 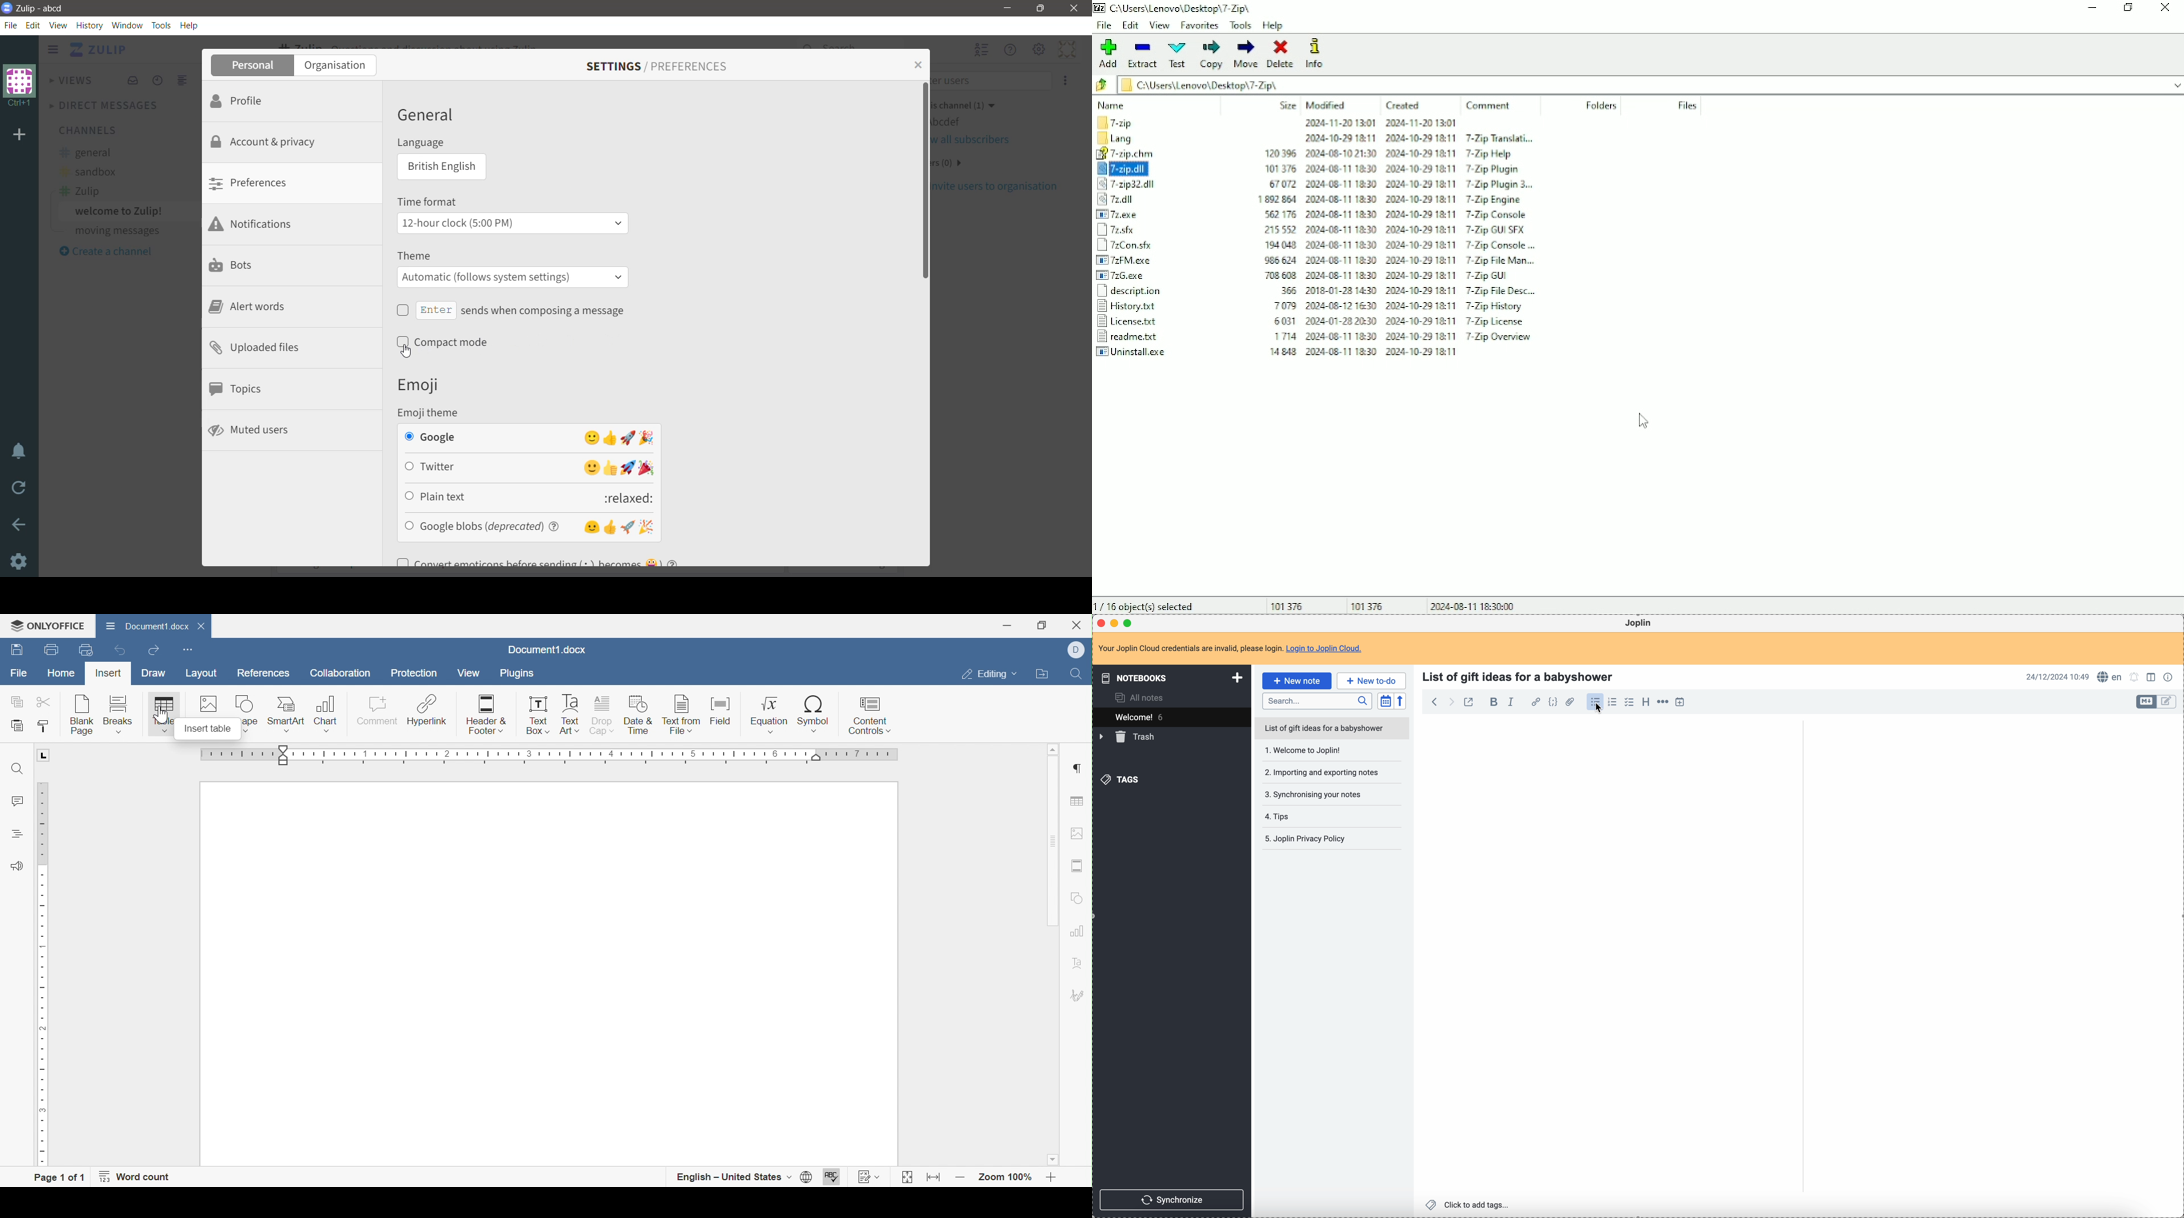 What do you see at coordinates (117, 231) in the screenshot?
I see `moving messages` at bounding box center [117, 231].